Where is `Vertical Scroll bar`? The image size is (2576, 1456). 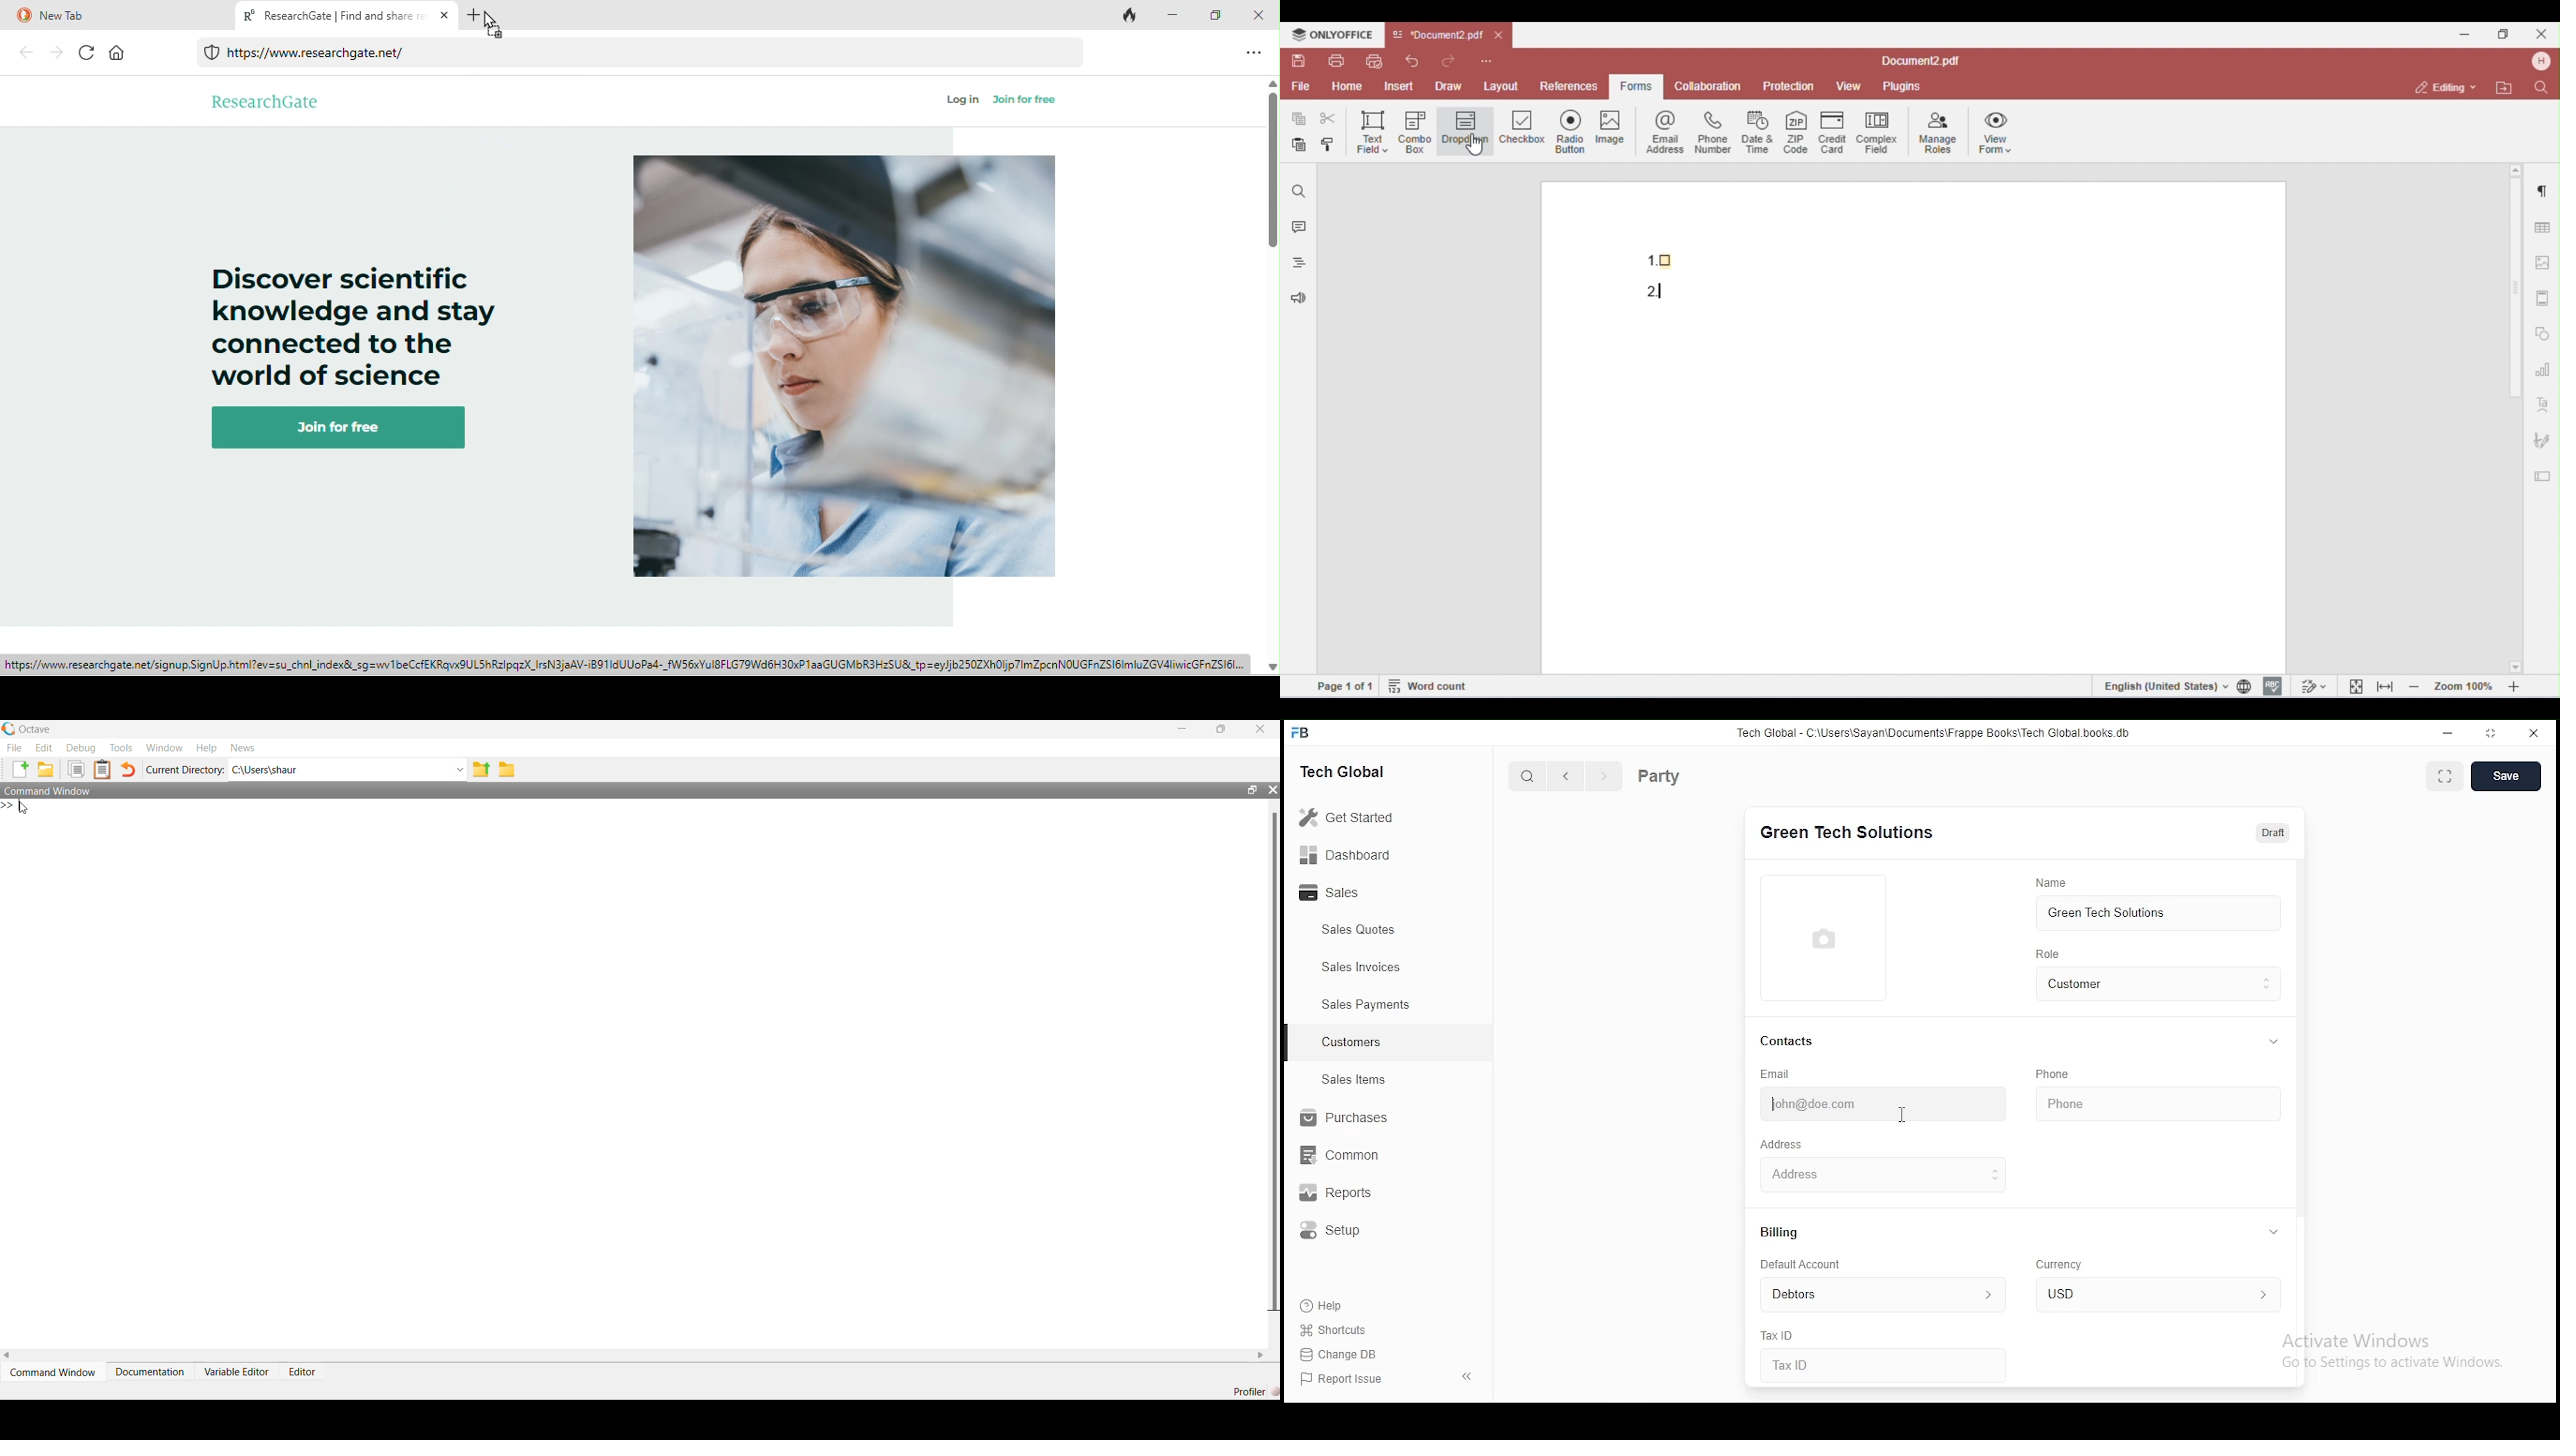 Vertical Scroll bar is located at coordinates (1272, 172).